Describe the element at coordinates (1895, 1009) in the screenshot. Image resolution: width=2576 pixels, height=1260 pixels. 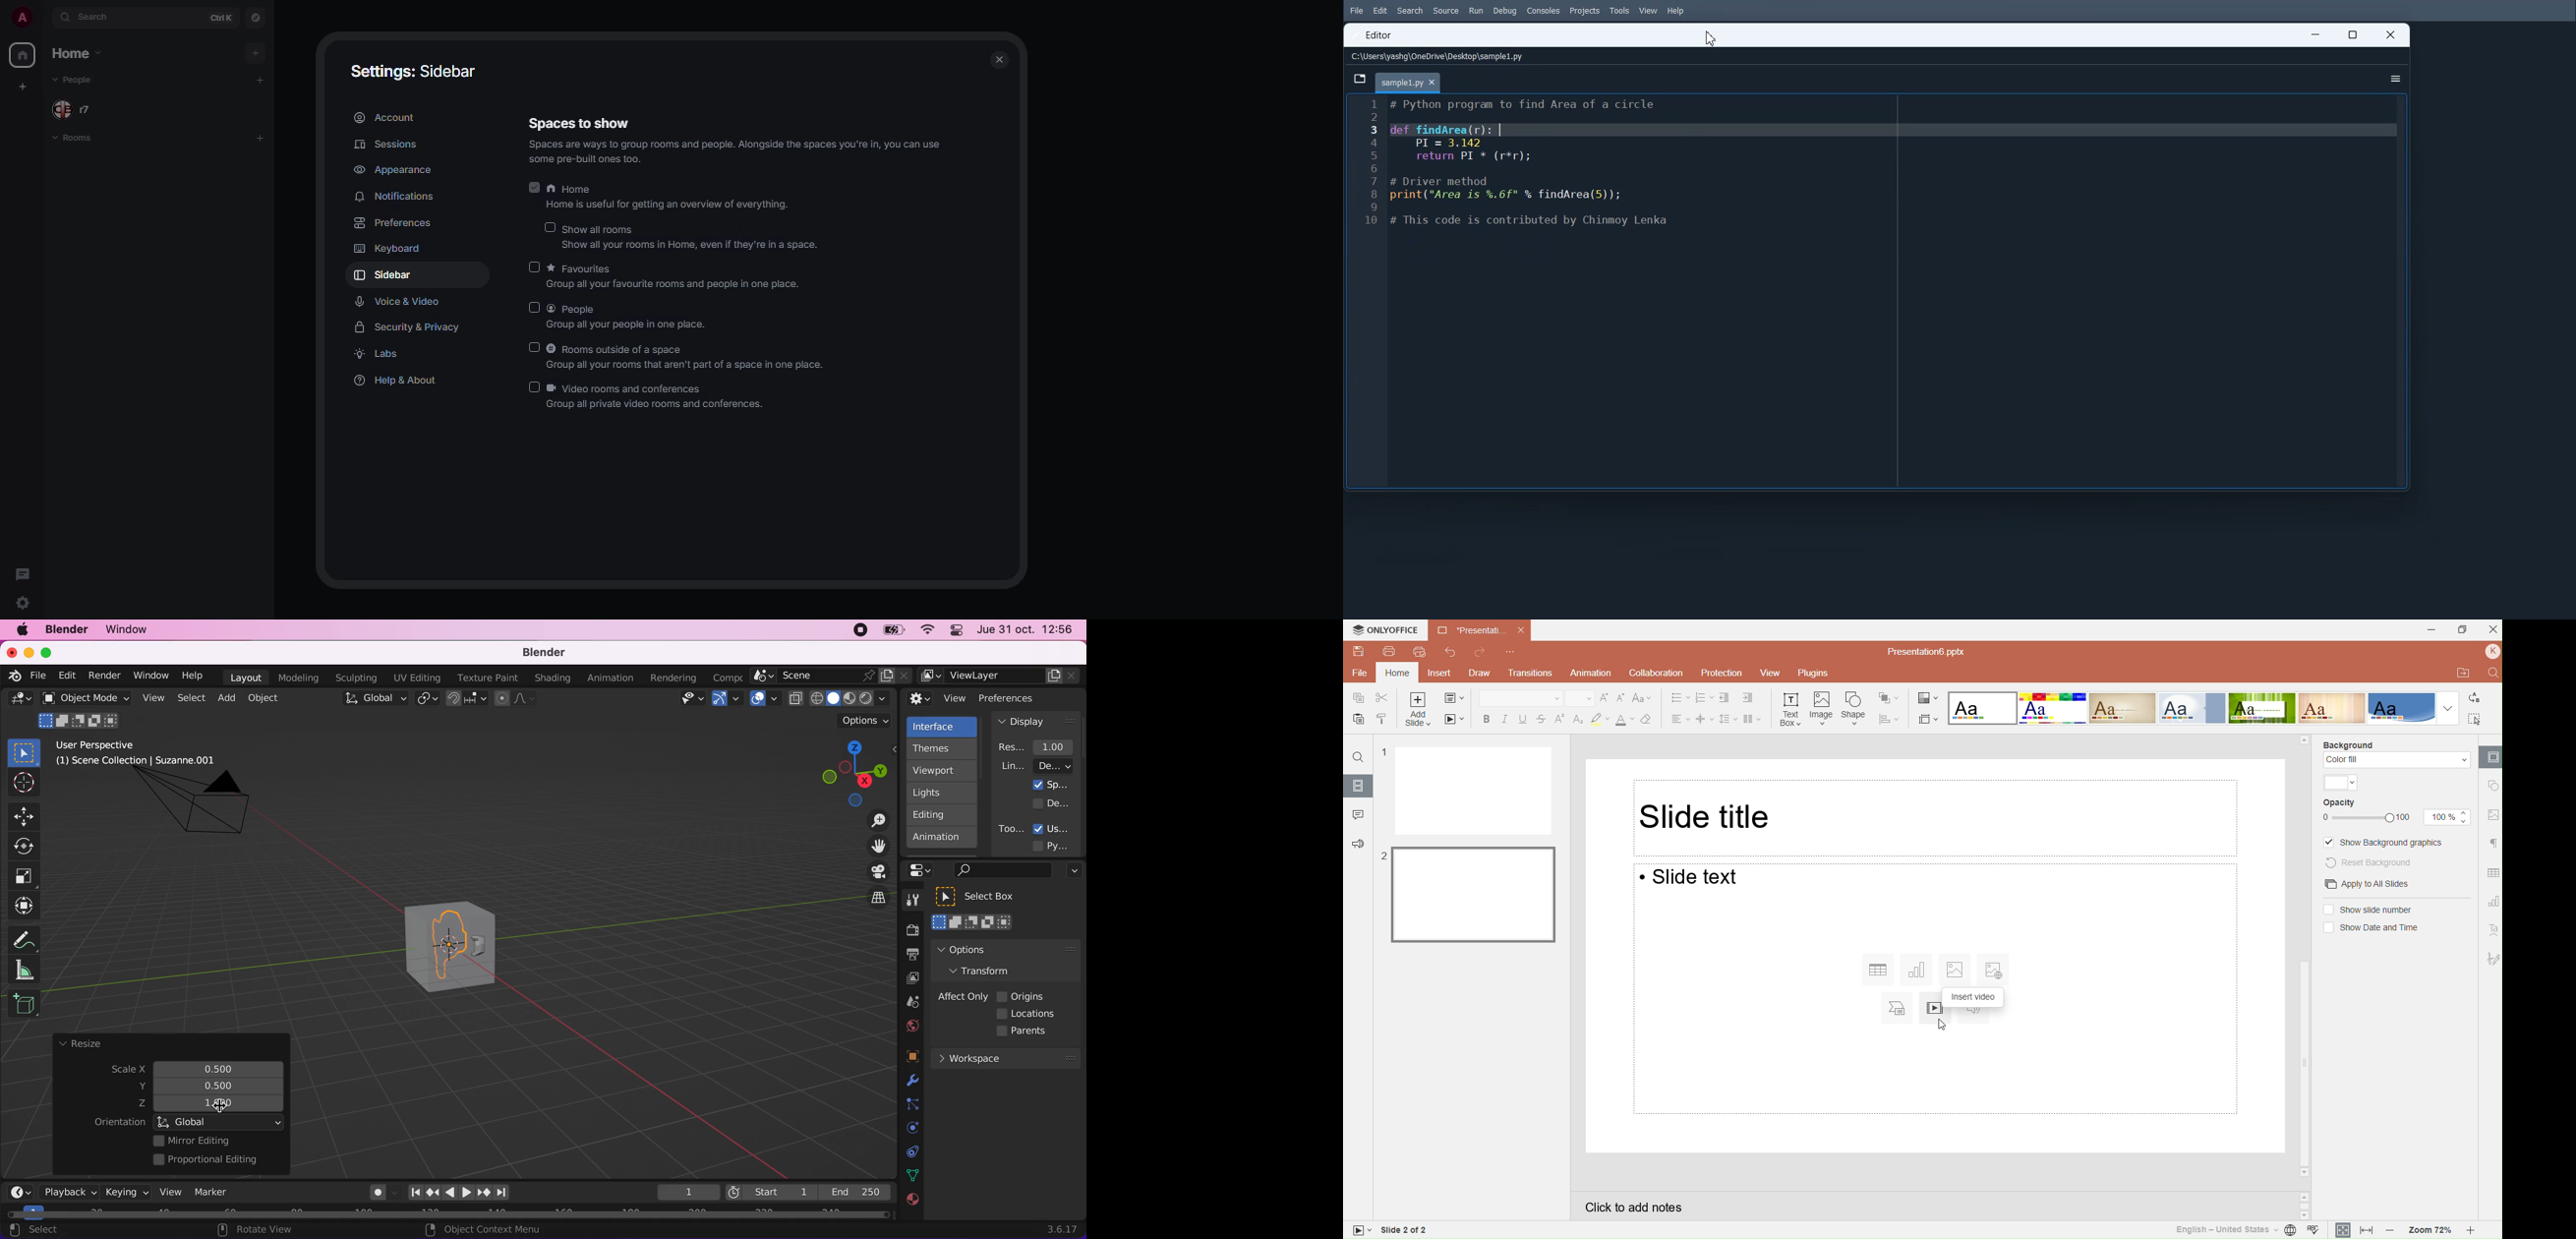
I see `Insert SmartArt` at that location.